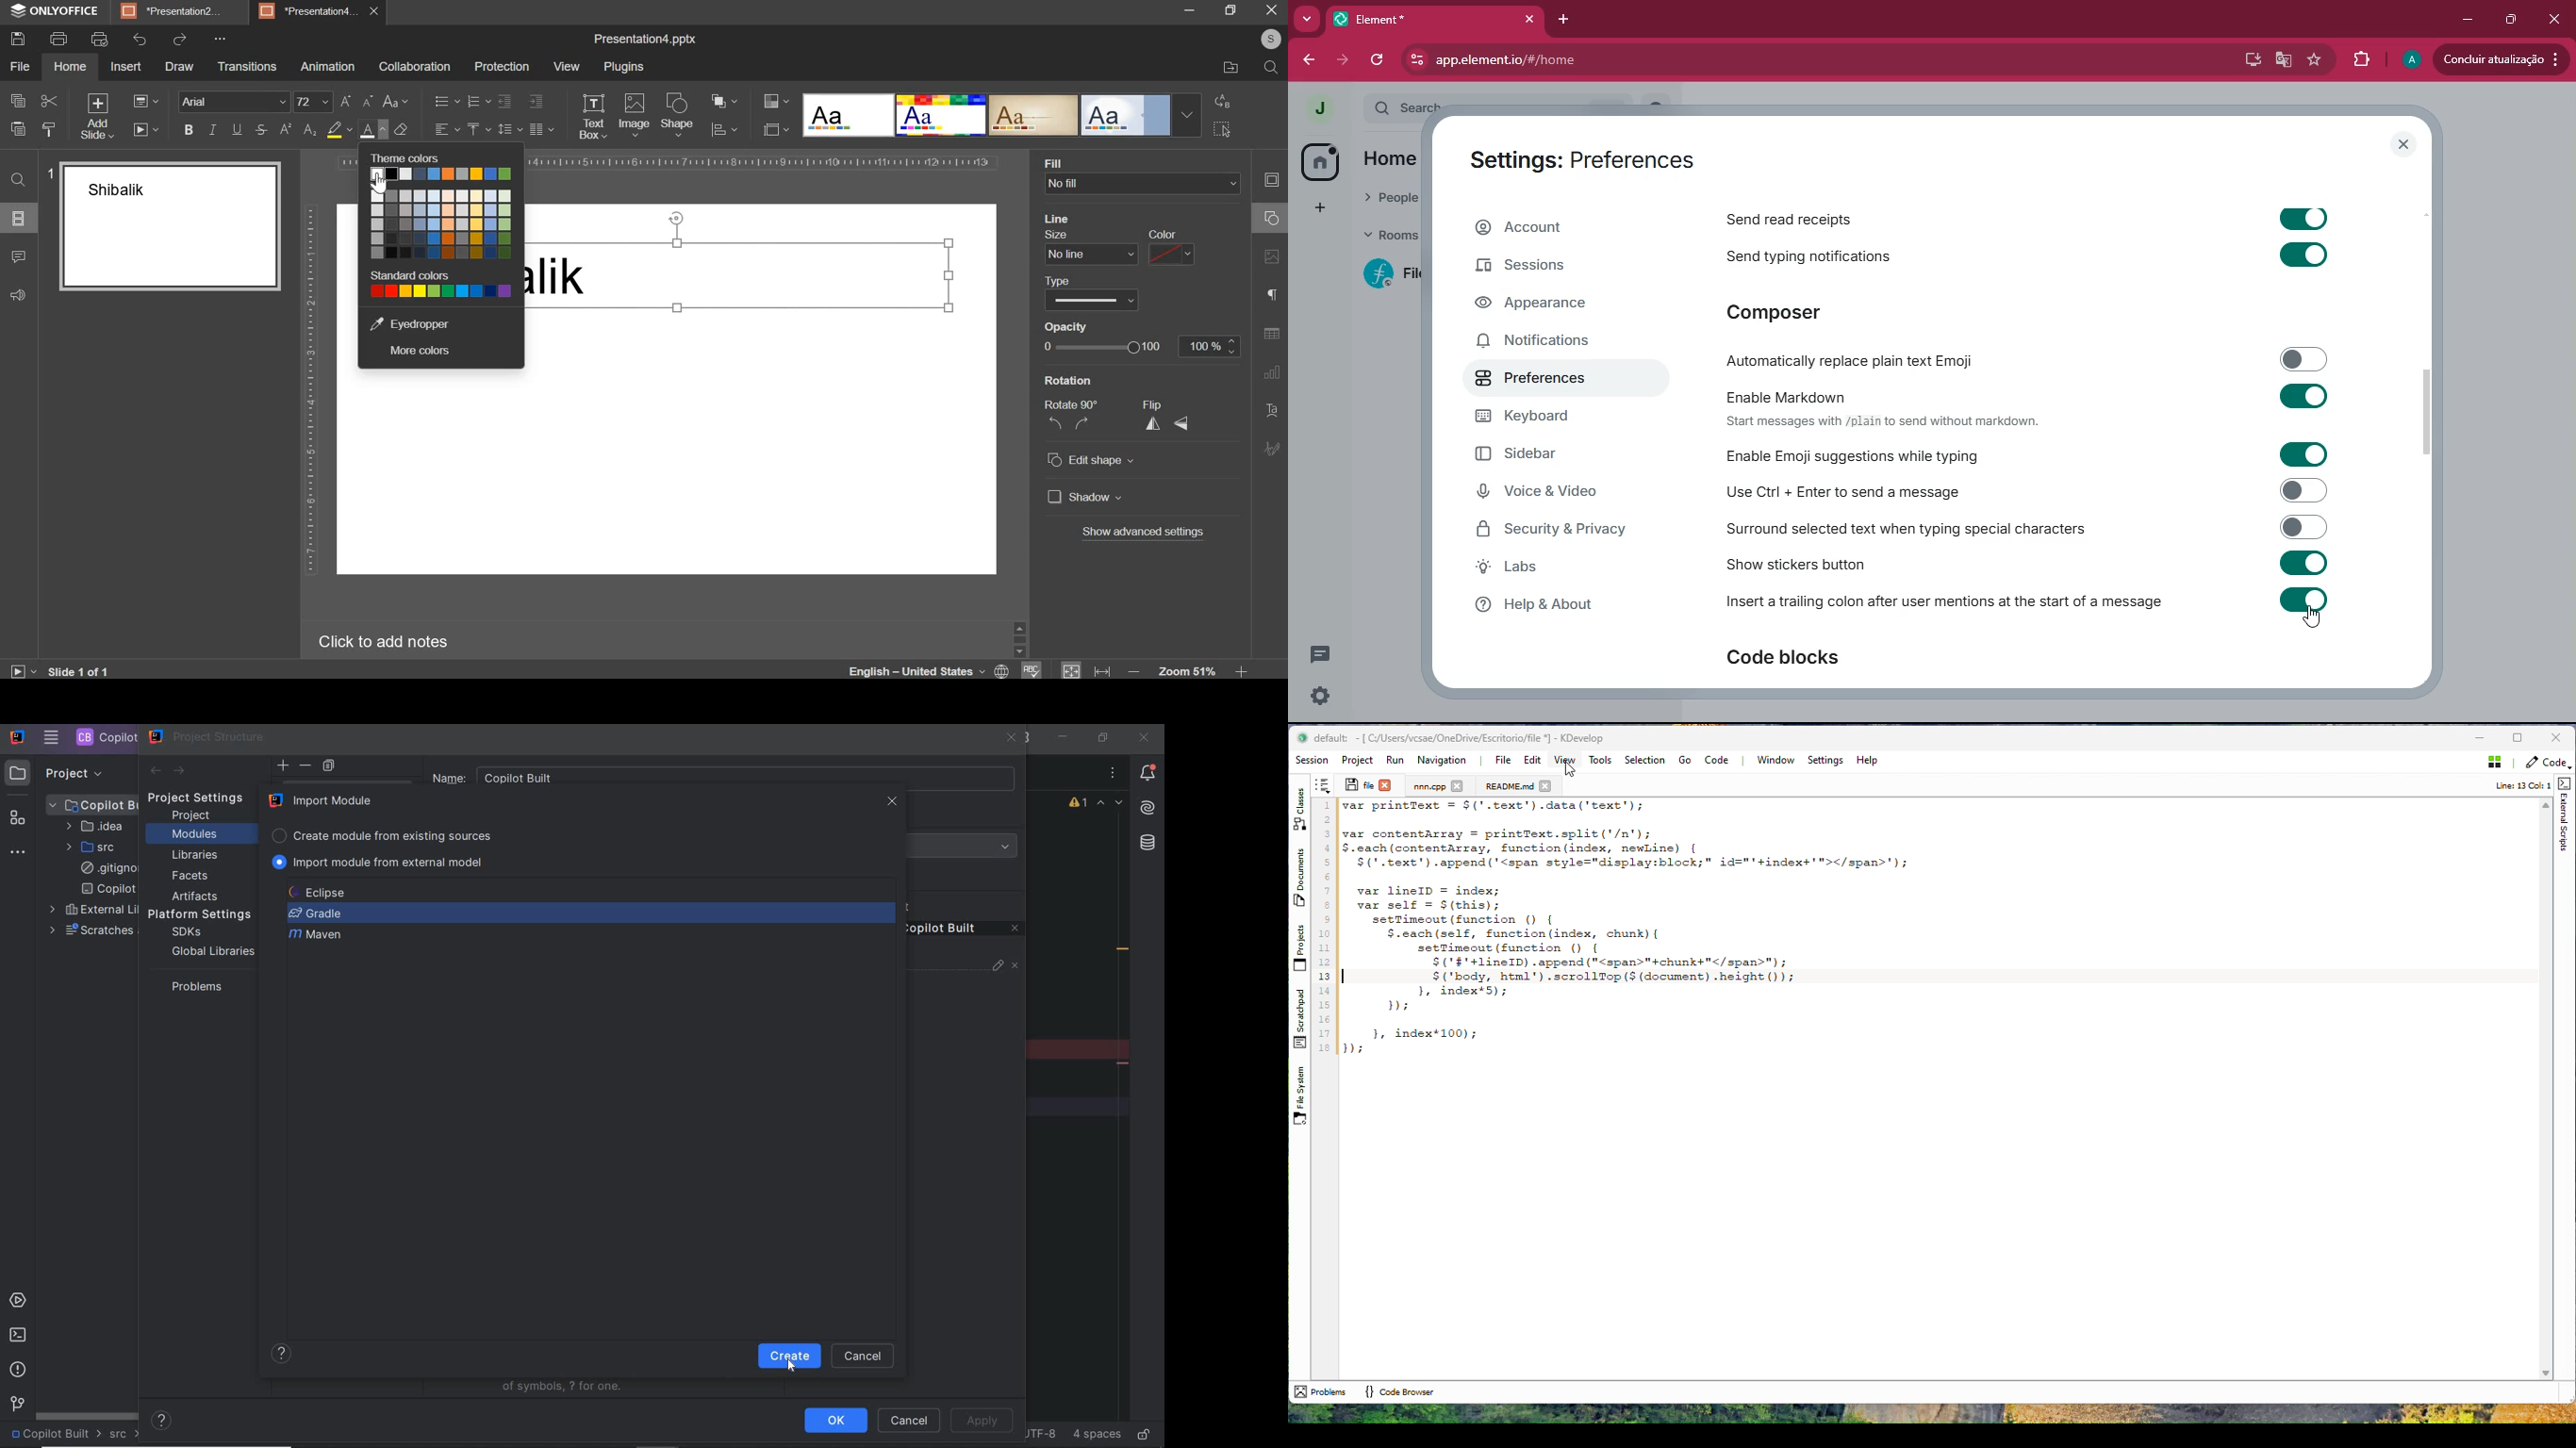 The height and width of the screenshot is (1456, 2576). What do you see at coordinates (1267, 222) in the screenshot?
I see `shapes` at bounding box center [1267, 222].